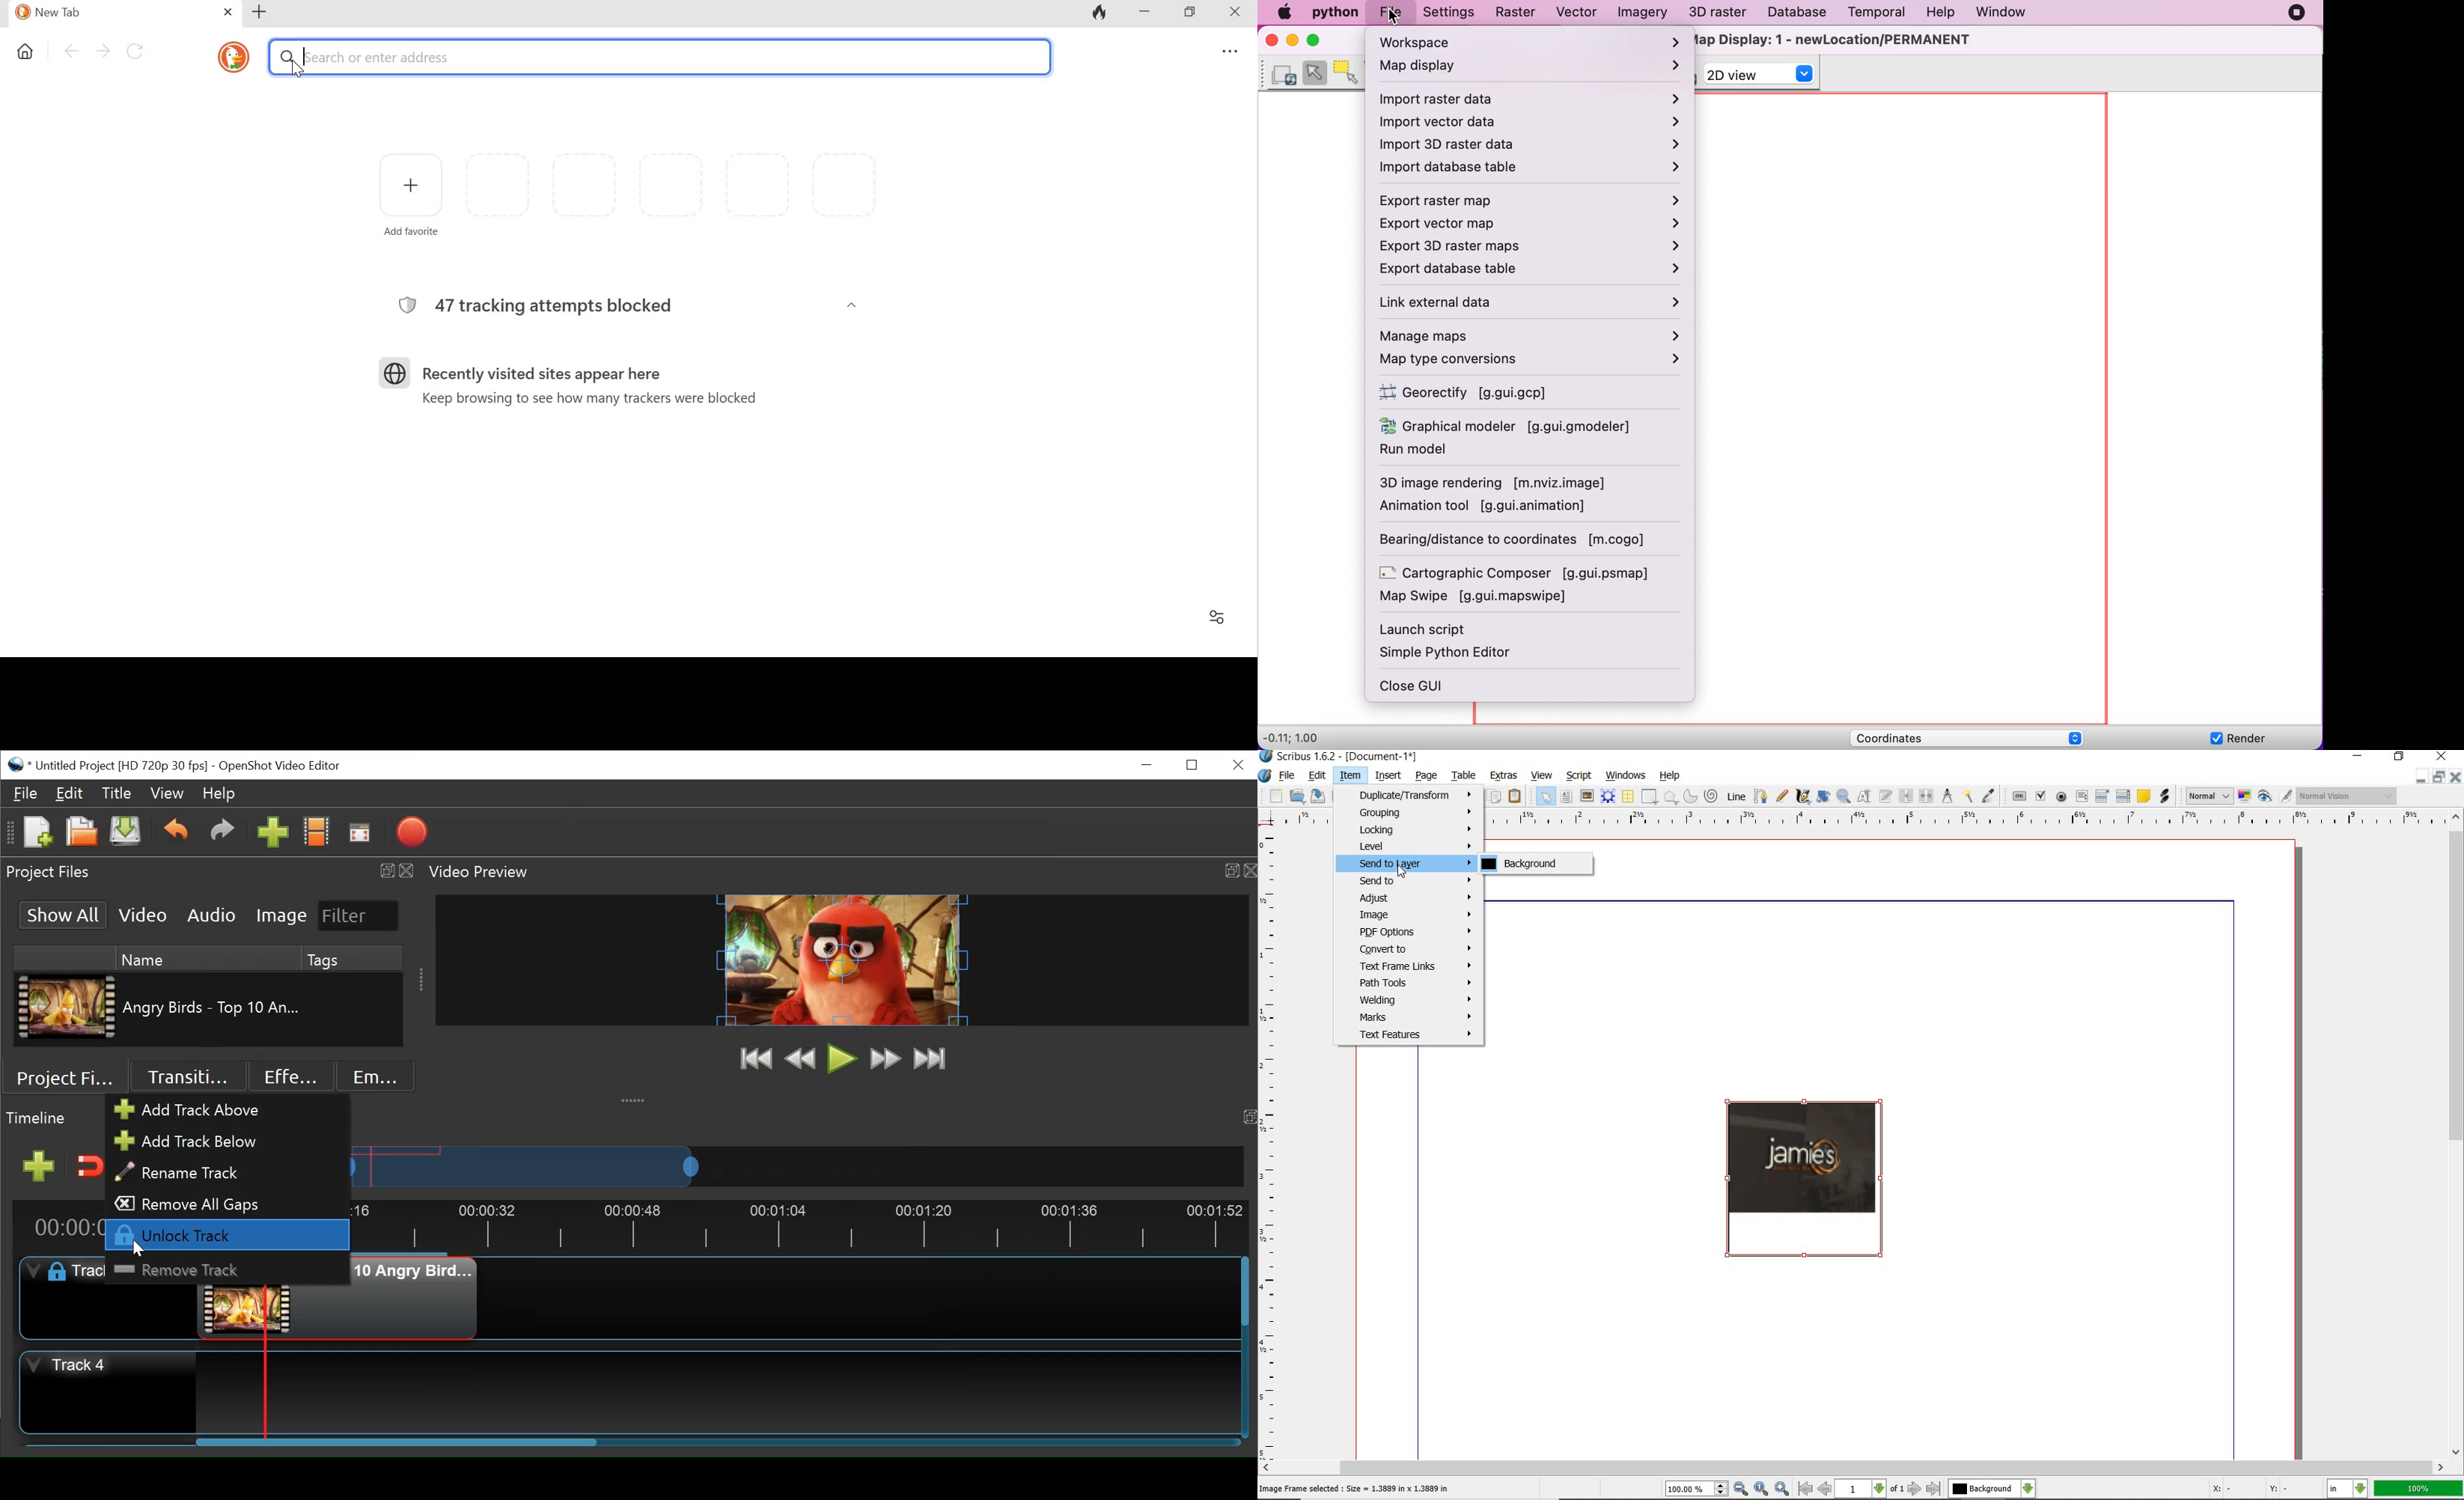  Describe the element at coordinates (1389, 775) in the screenshot. I see `insert` at that location.